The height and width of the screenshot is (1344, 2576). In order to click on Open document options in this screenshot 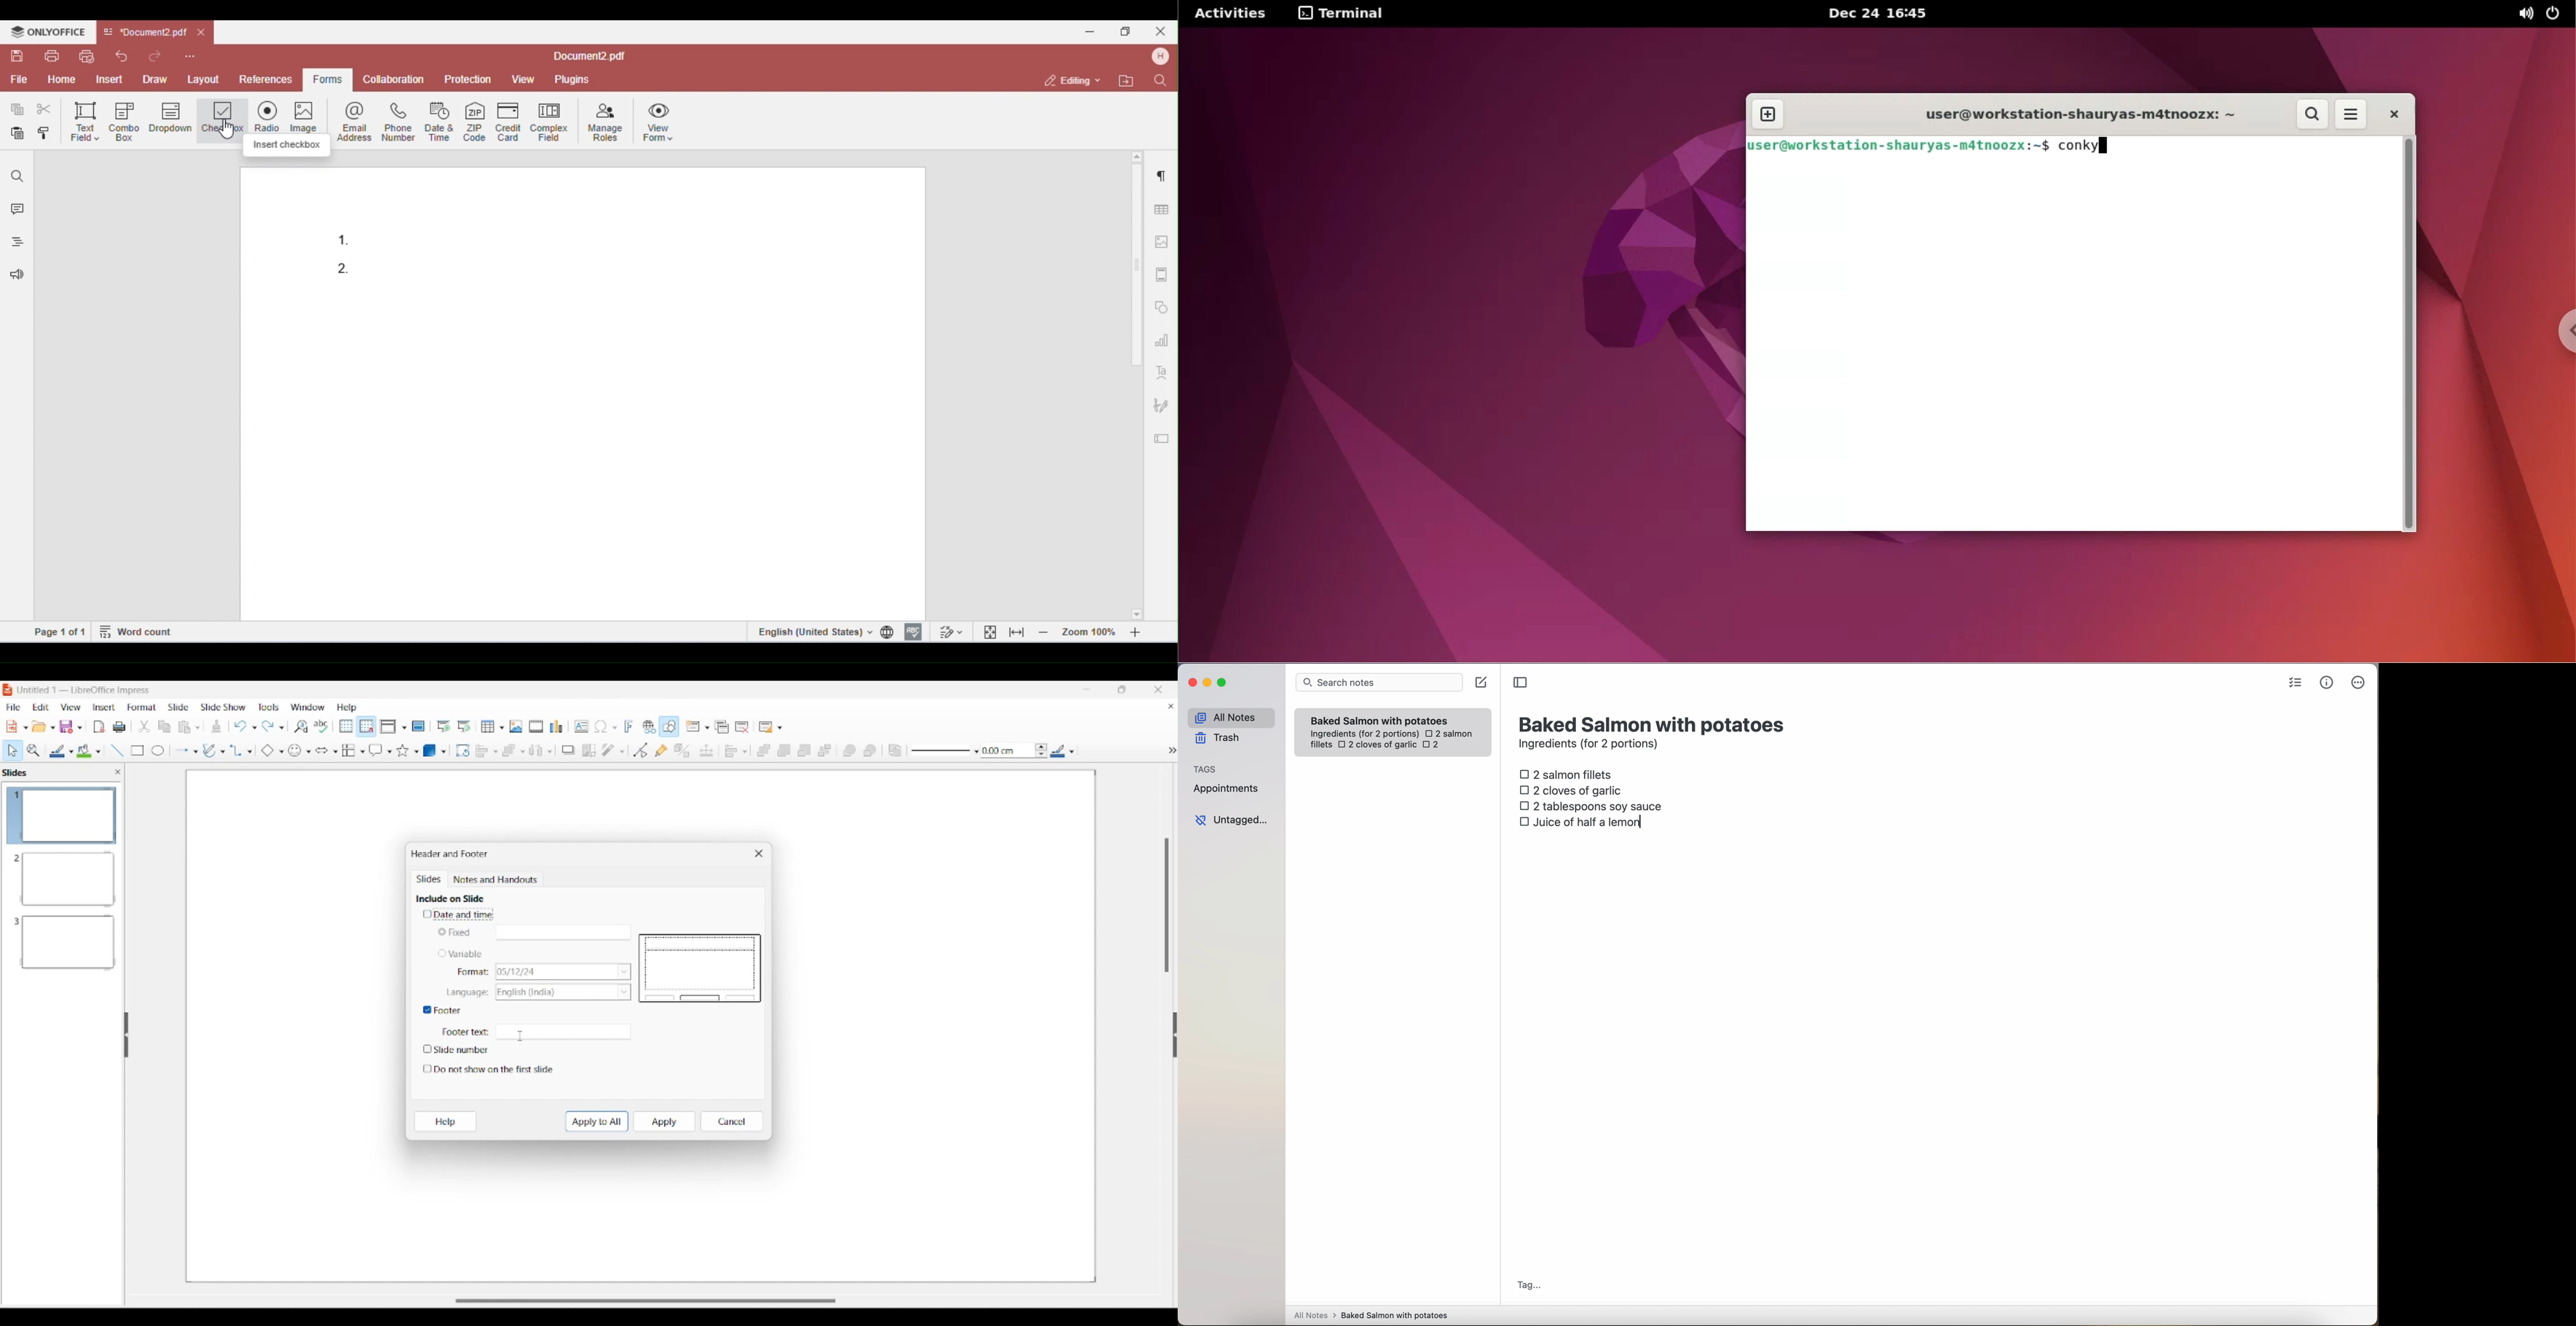, I will do `click(43, 726)`.